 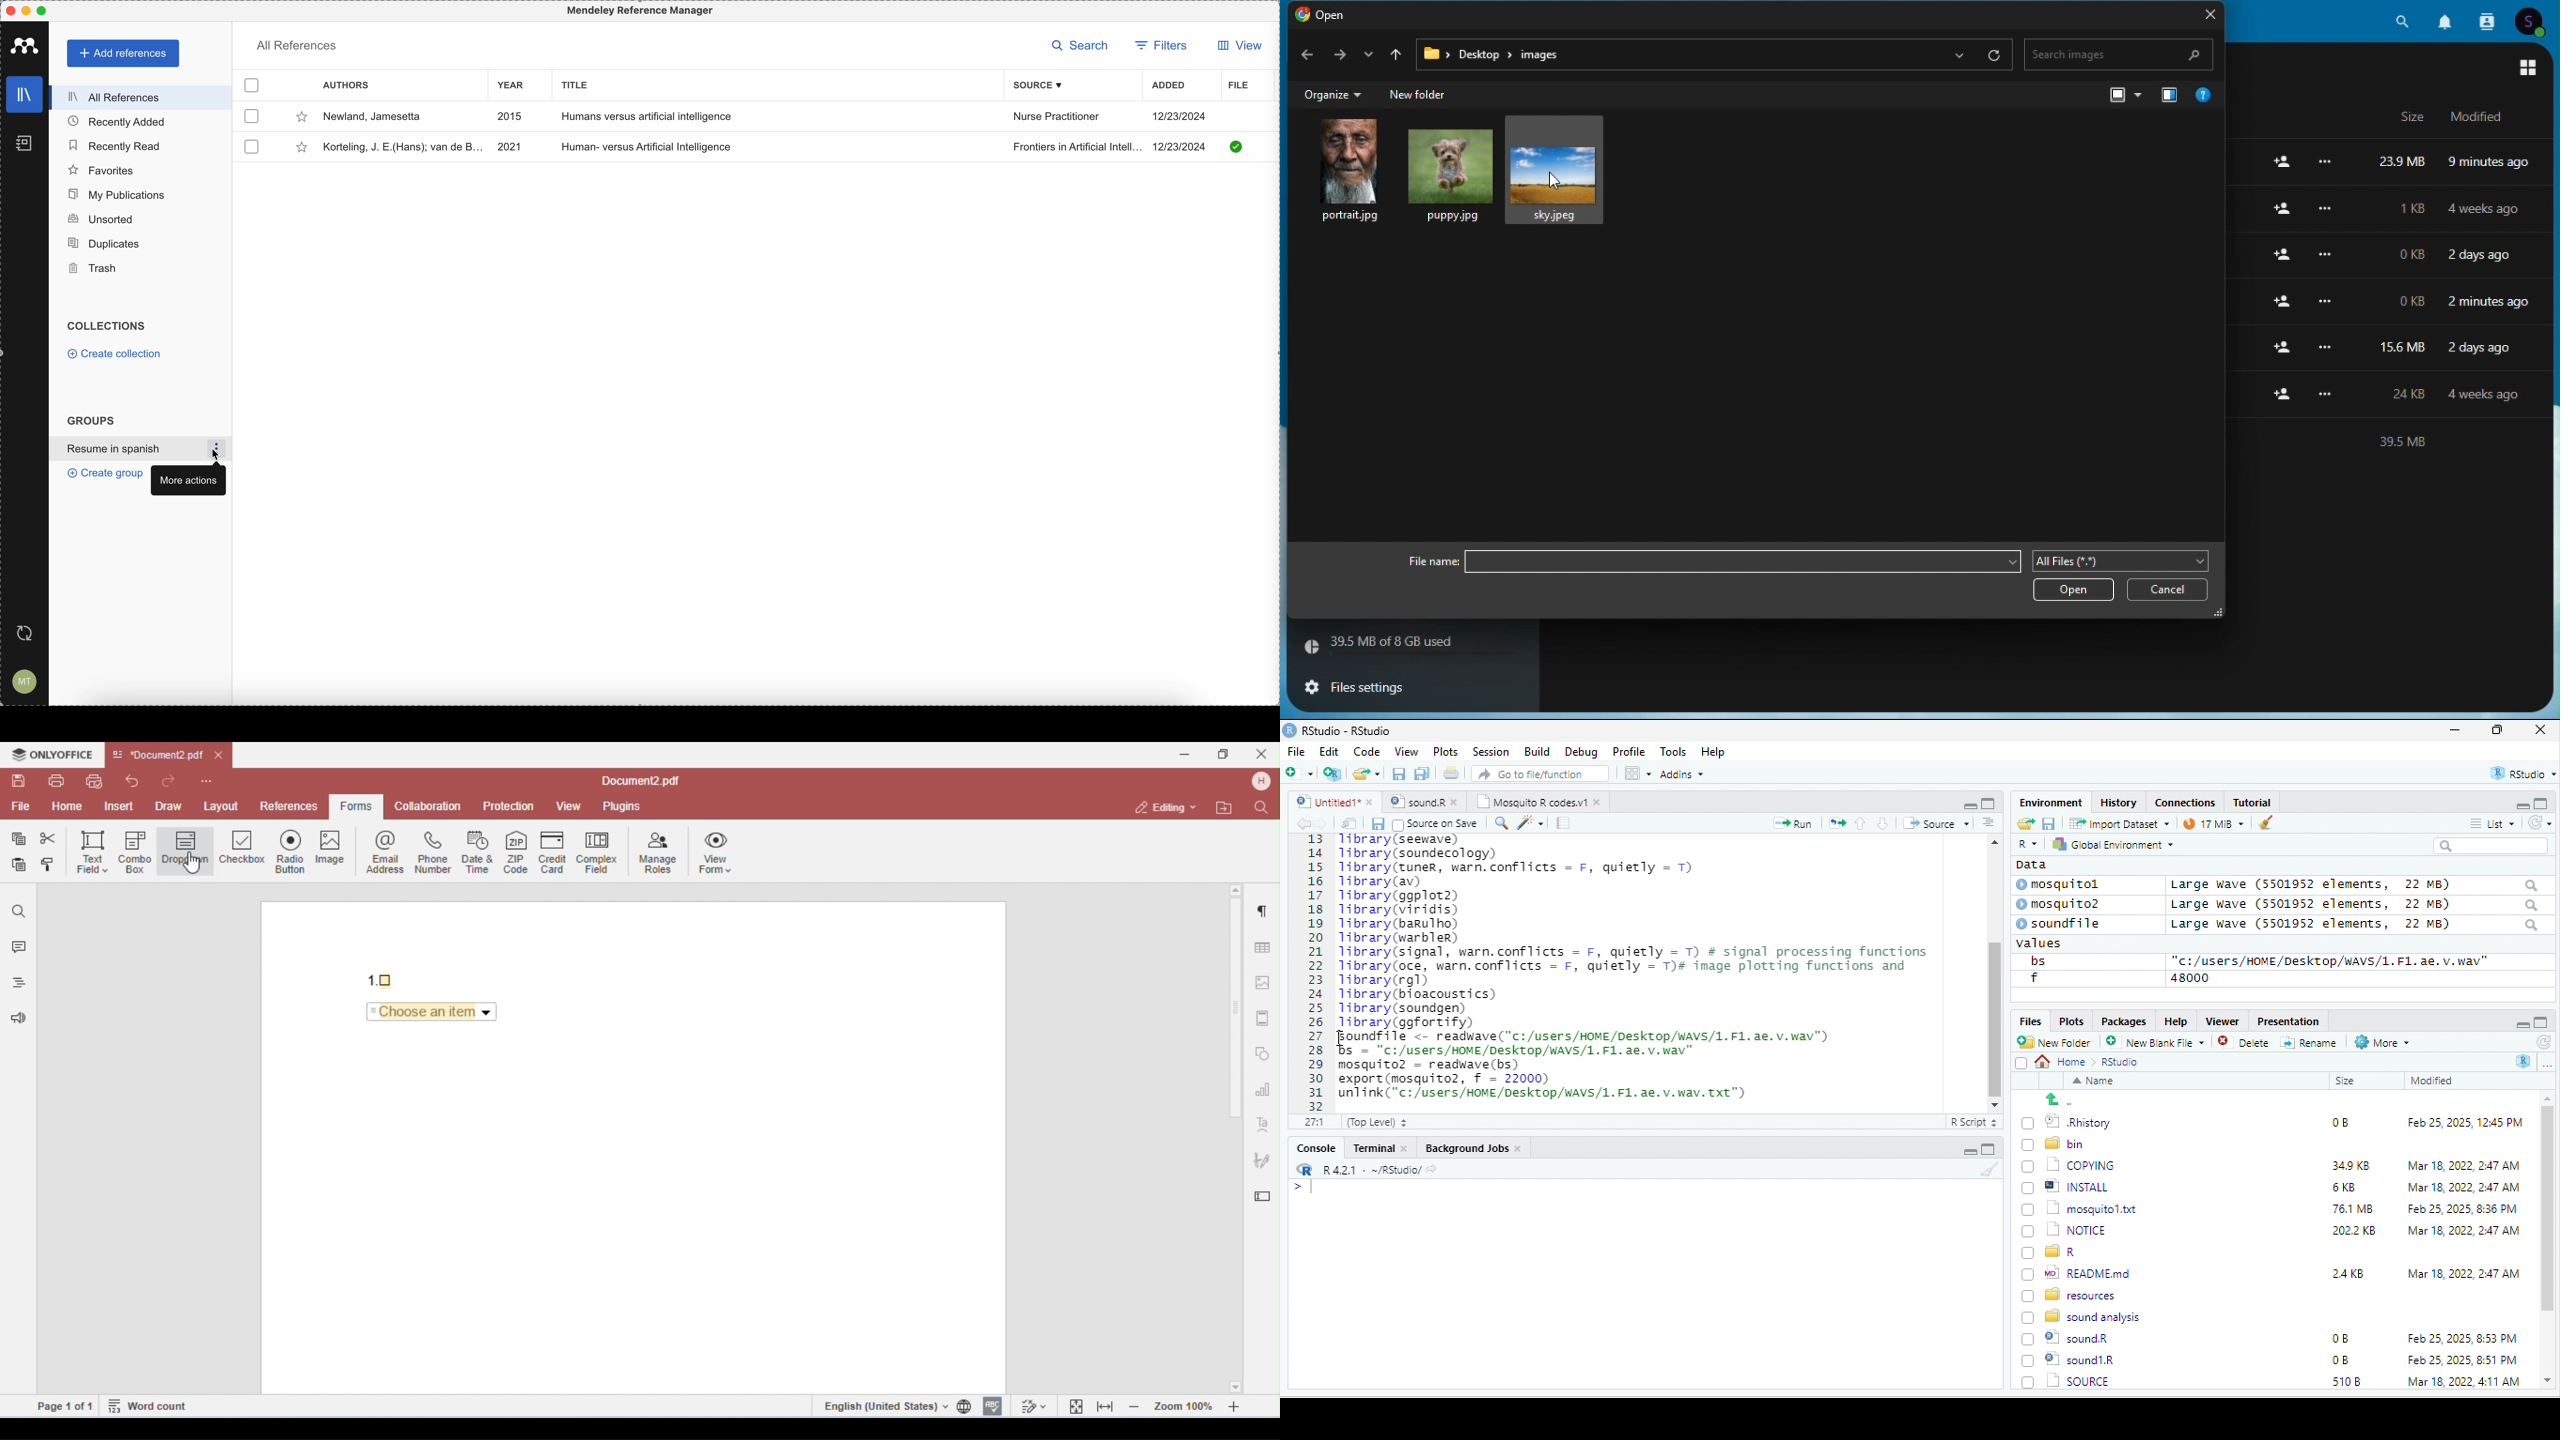 What do you see at coordinates (1446, 751) in the screenshot?
I see `Plots` at bounding box center [1446, 751].